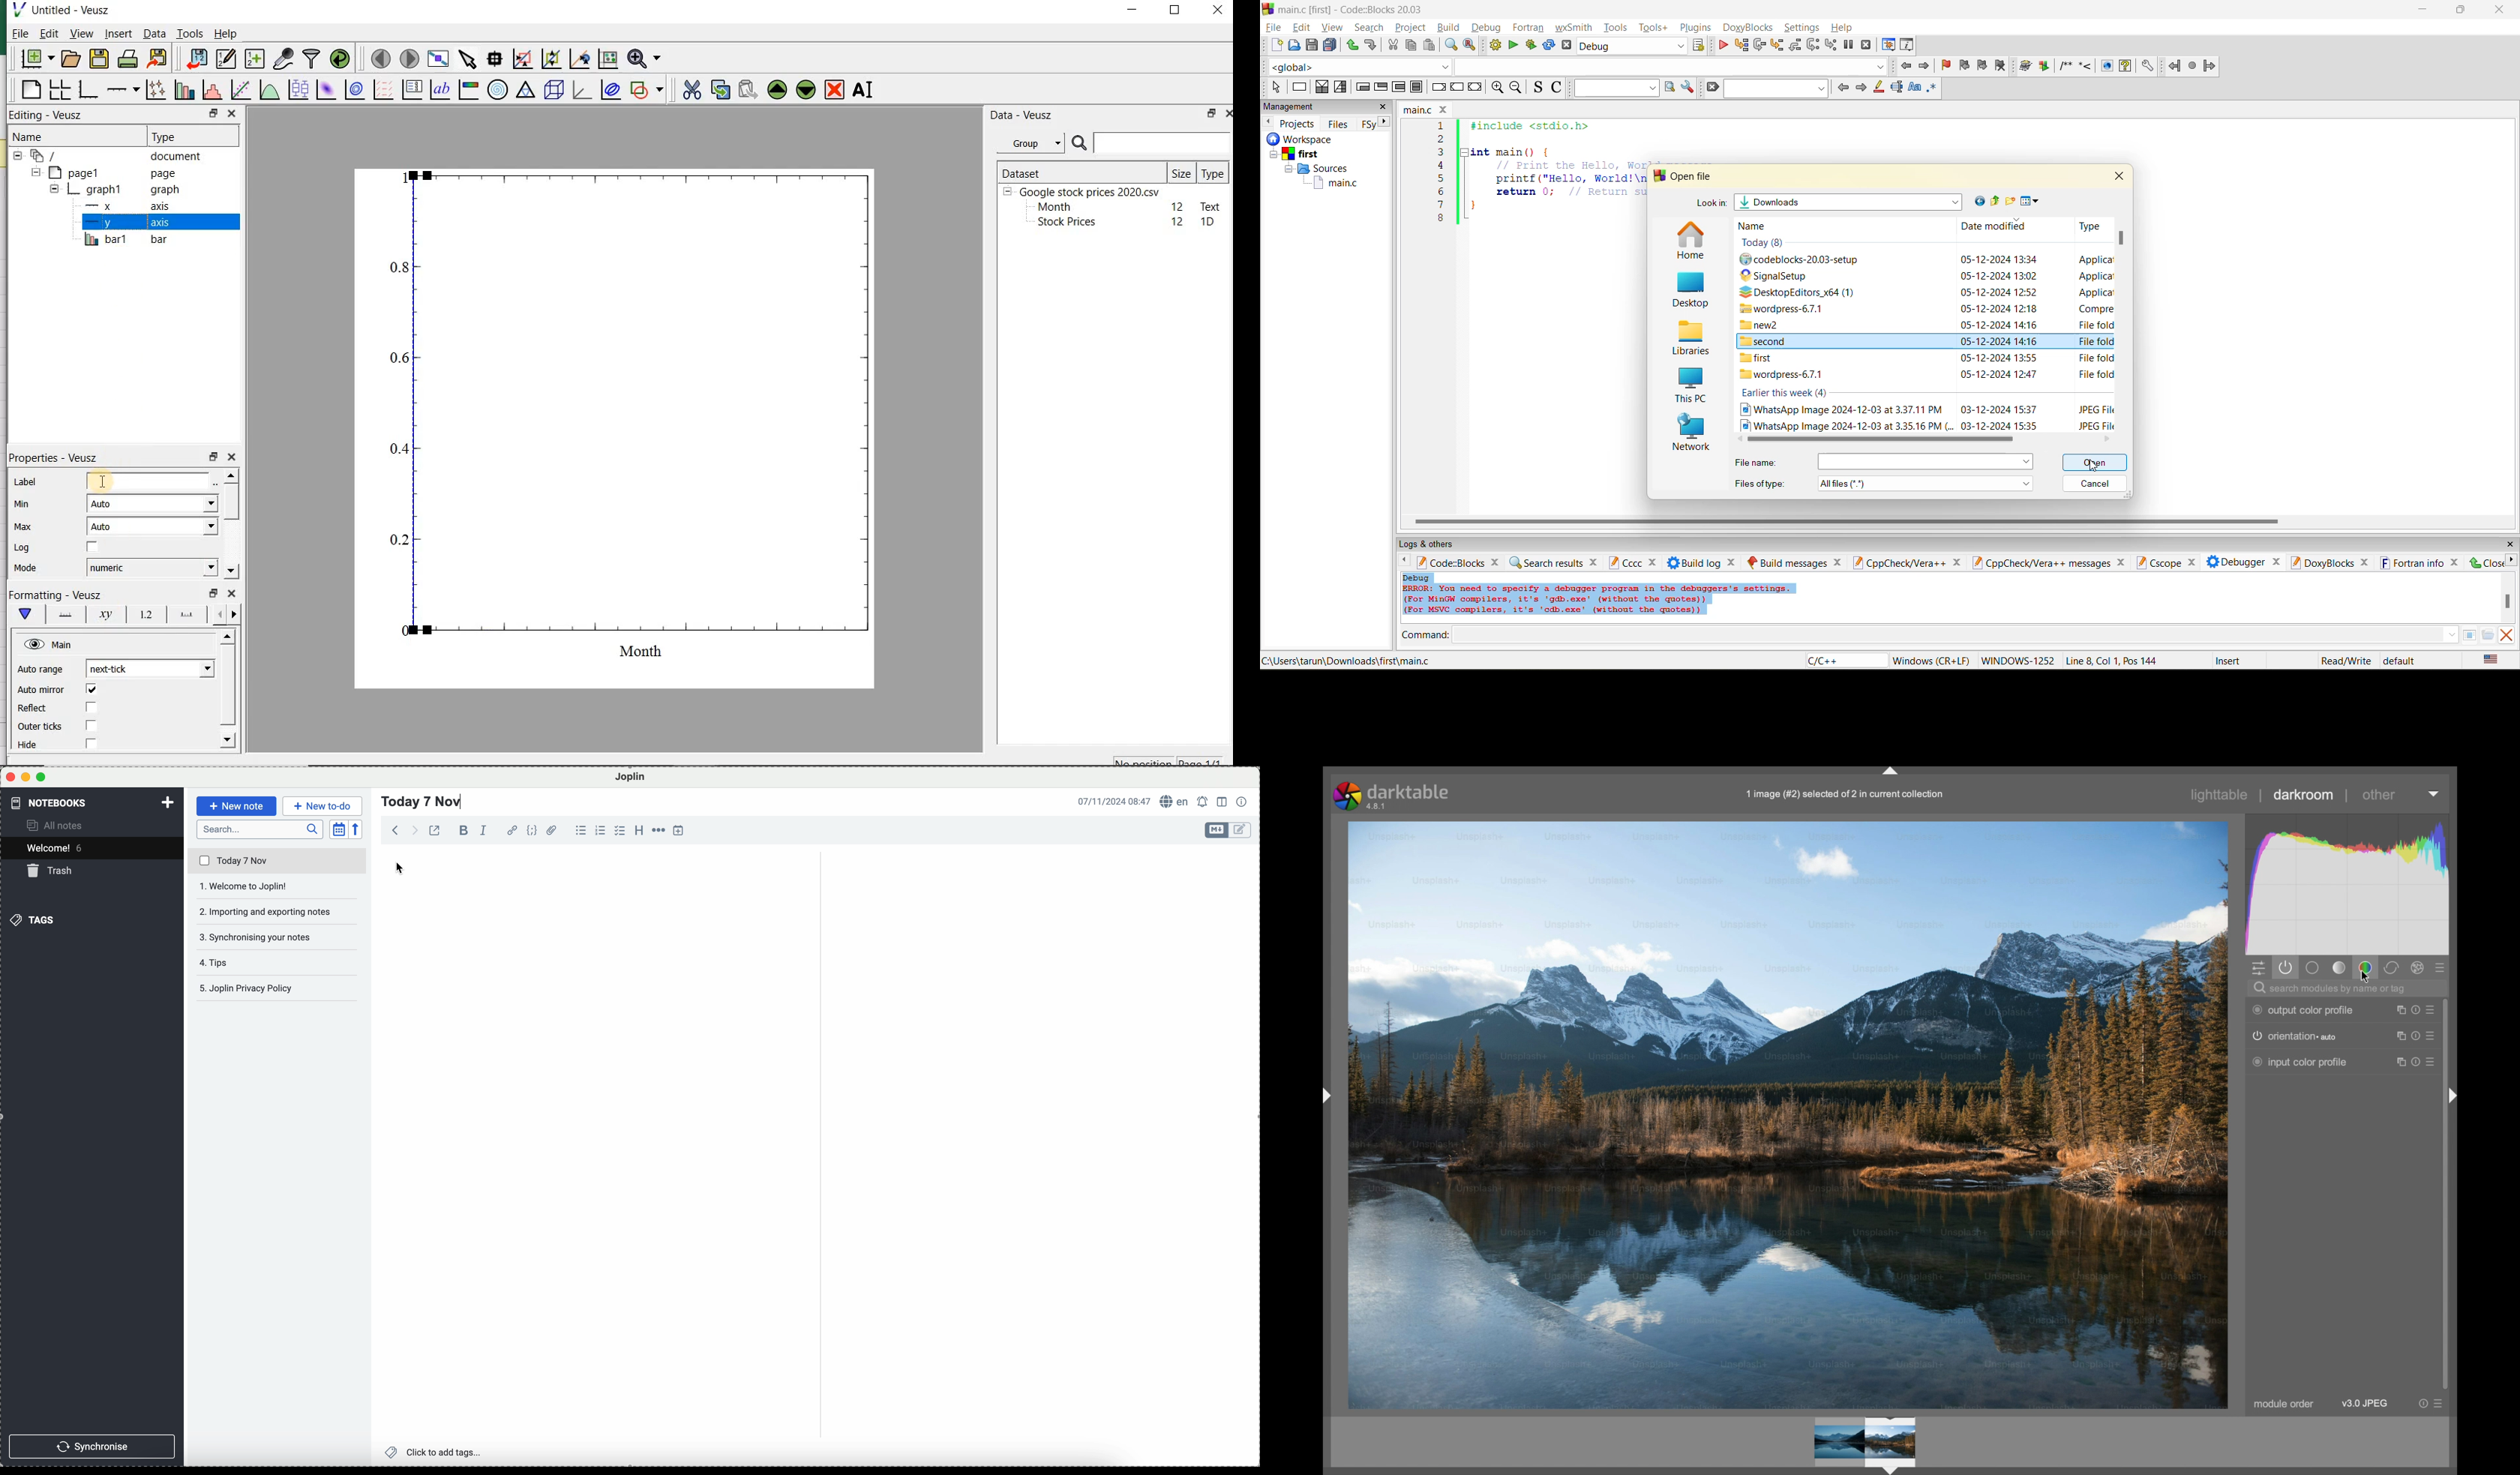 The image size is (2520, 1484). I want to click on new to-do button, so click(322, 806).